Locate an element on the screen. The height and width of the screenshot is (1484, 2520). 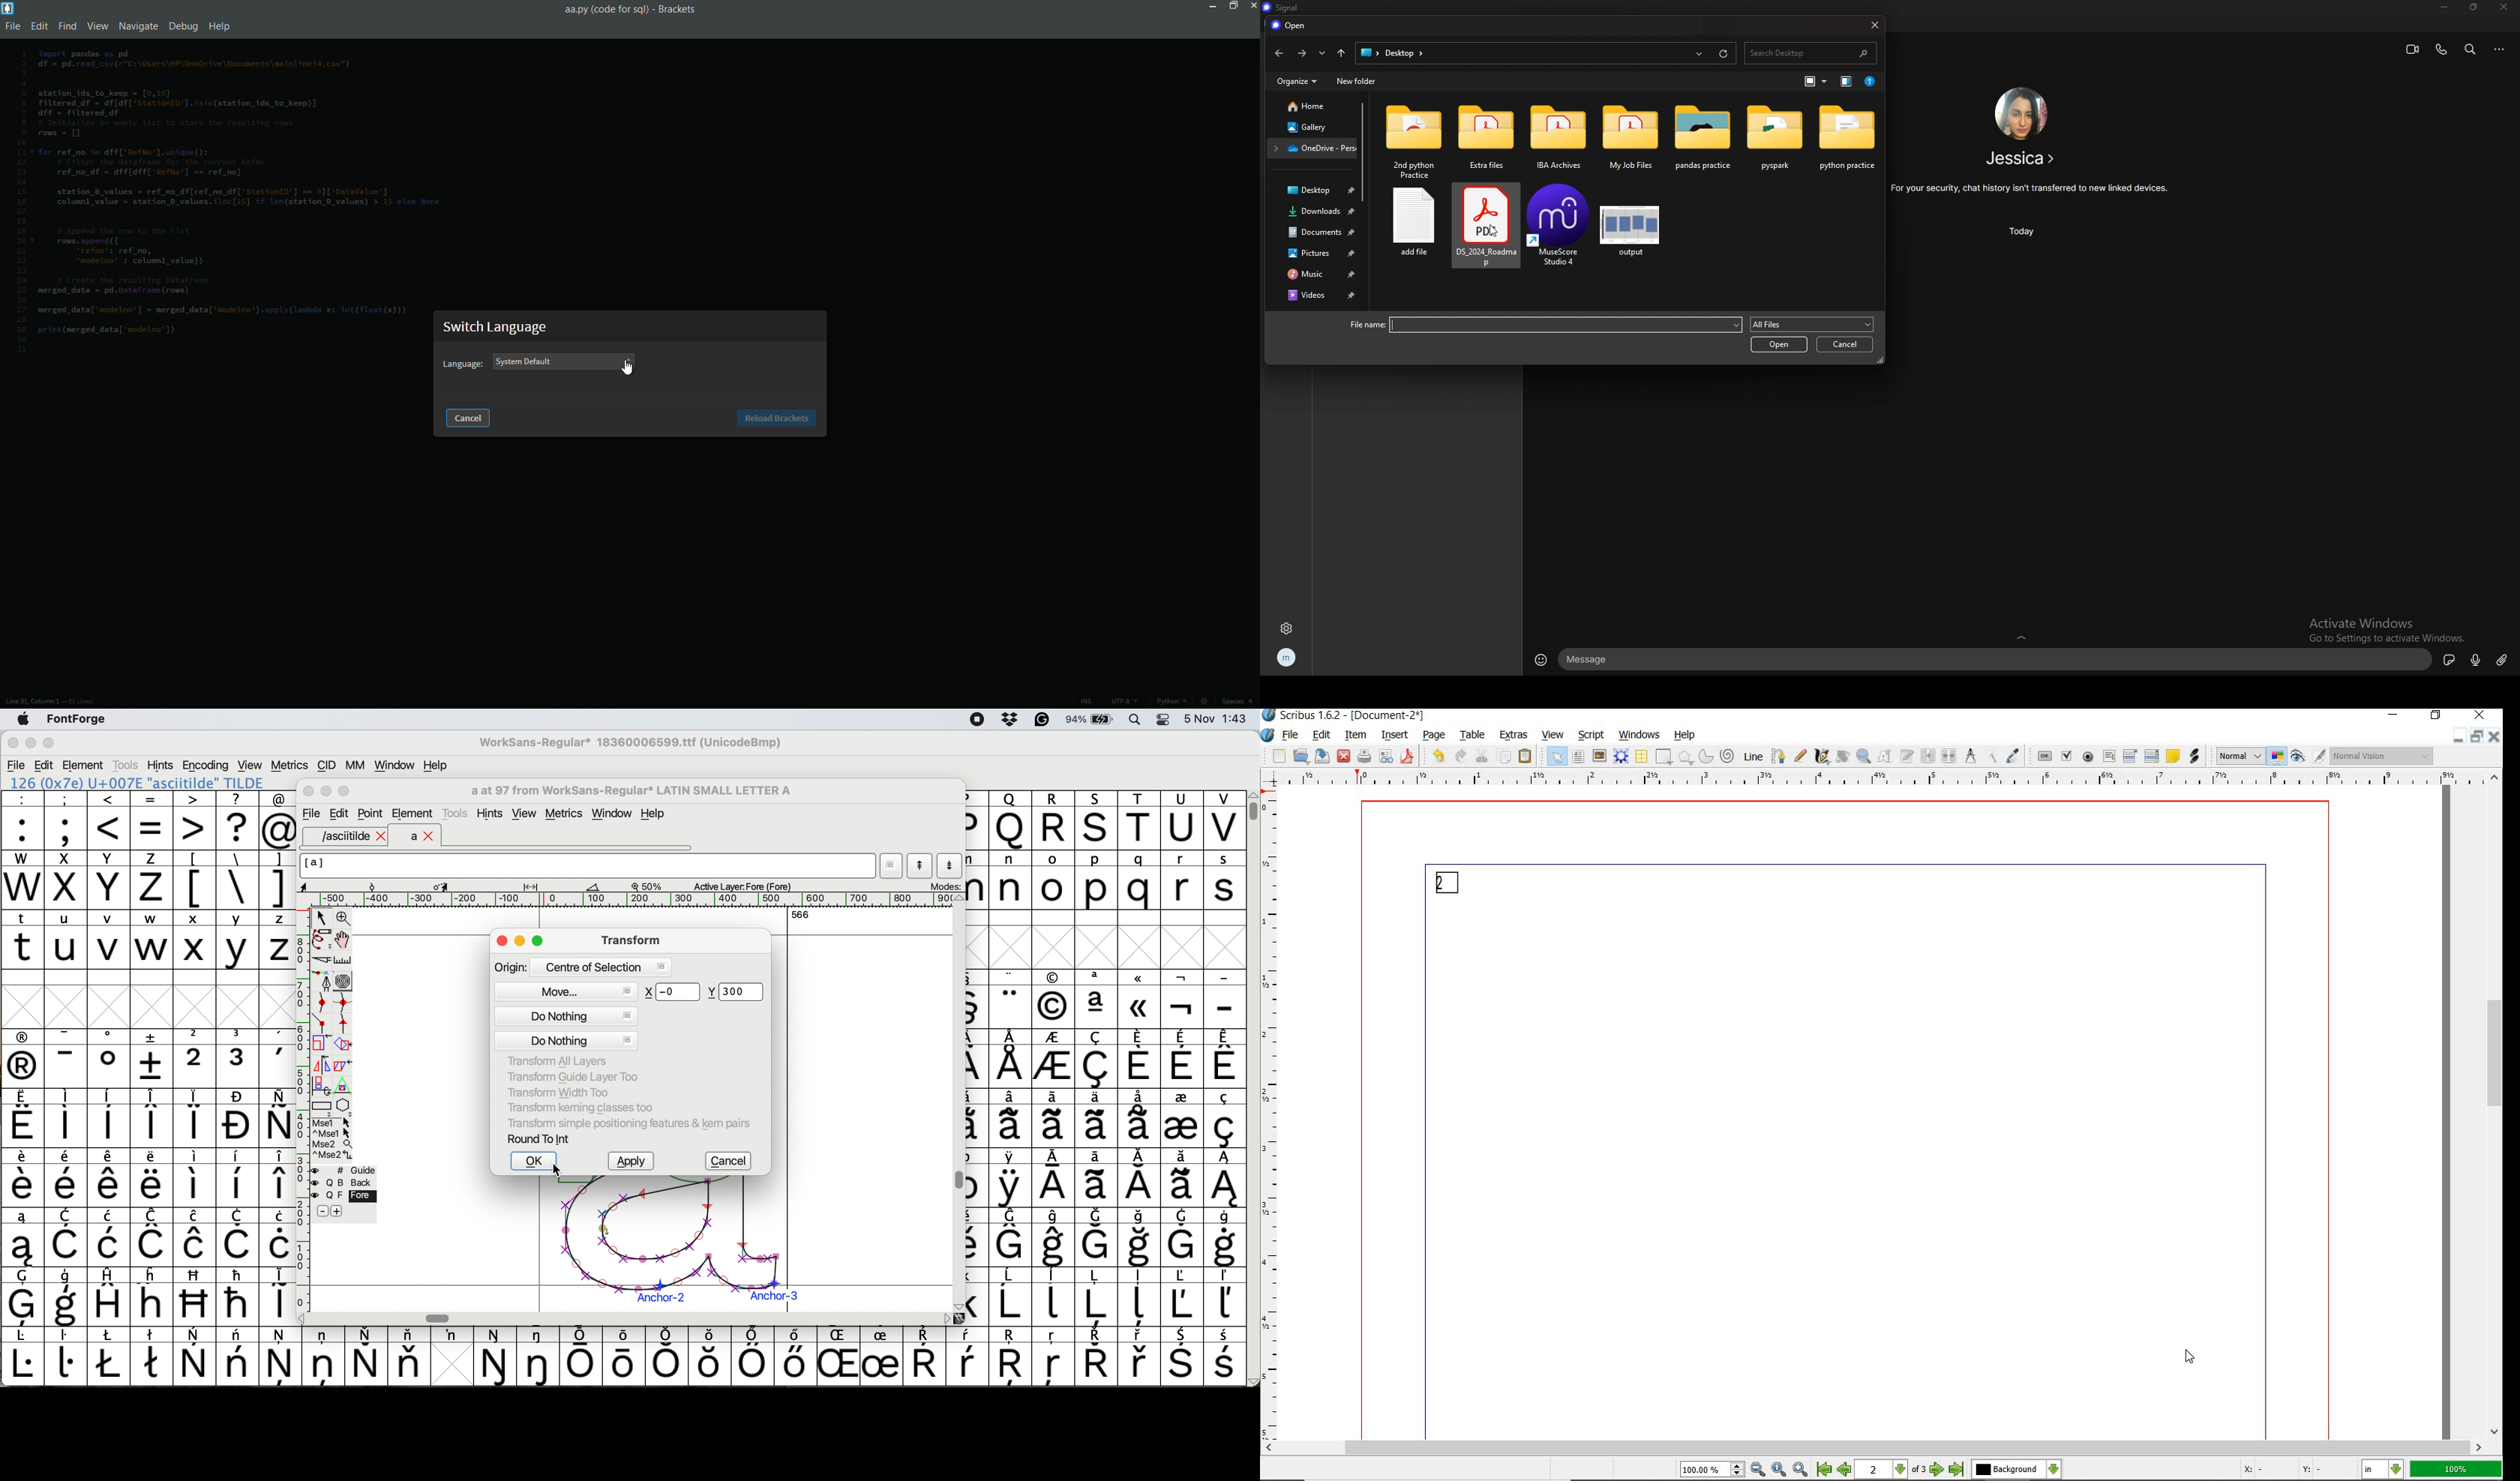
scroll button is located at coordinates (947, 1318).